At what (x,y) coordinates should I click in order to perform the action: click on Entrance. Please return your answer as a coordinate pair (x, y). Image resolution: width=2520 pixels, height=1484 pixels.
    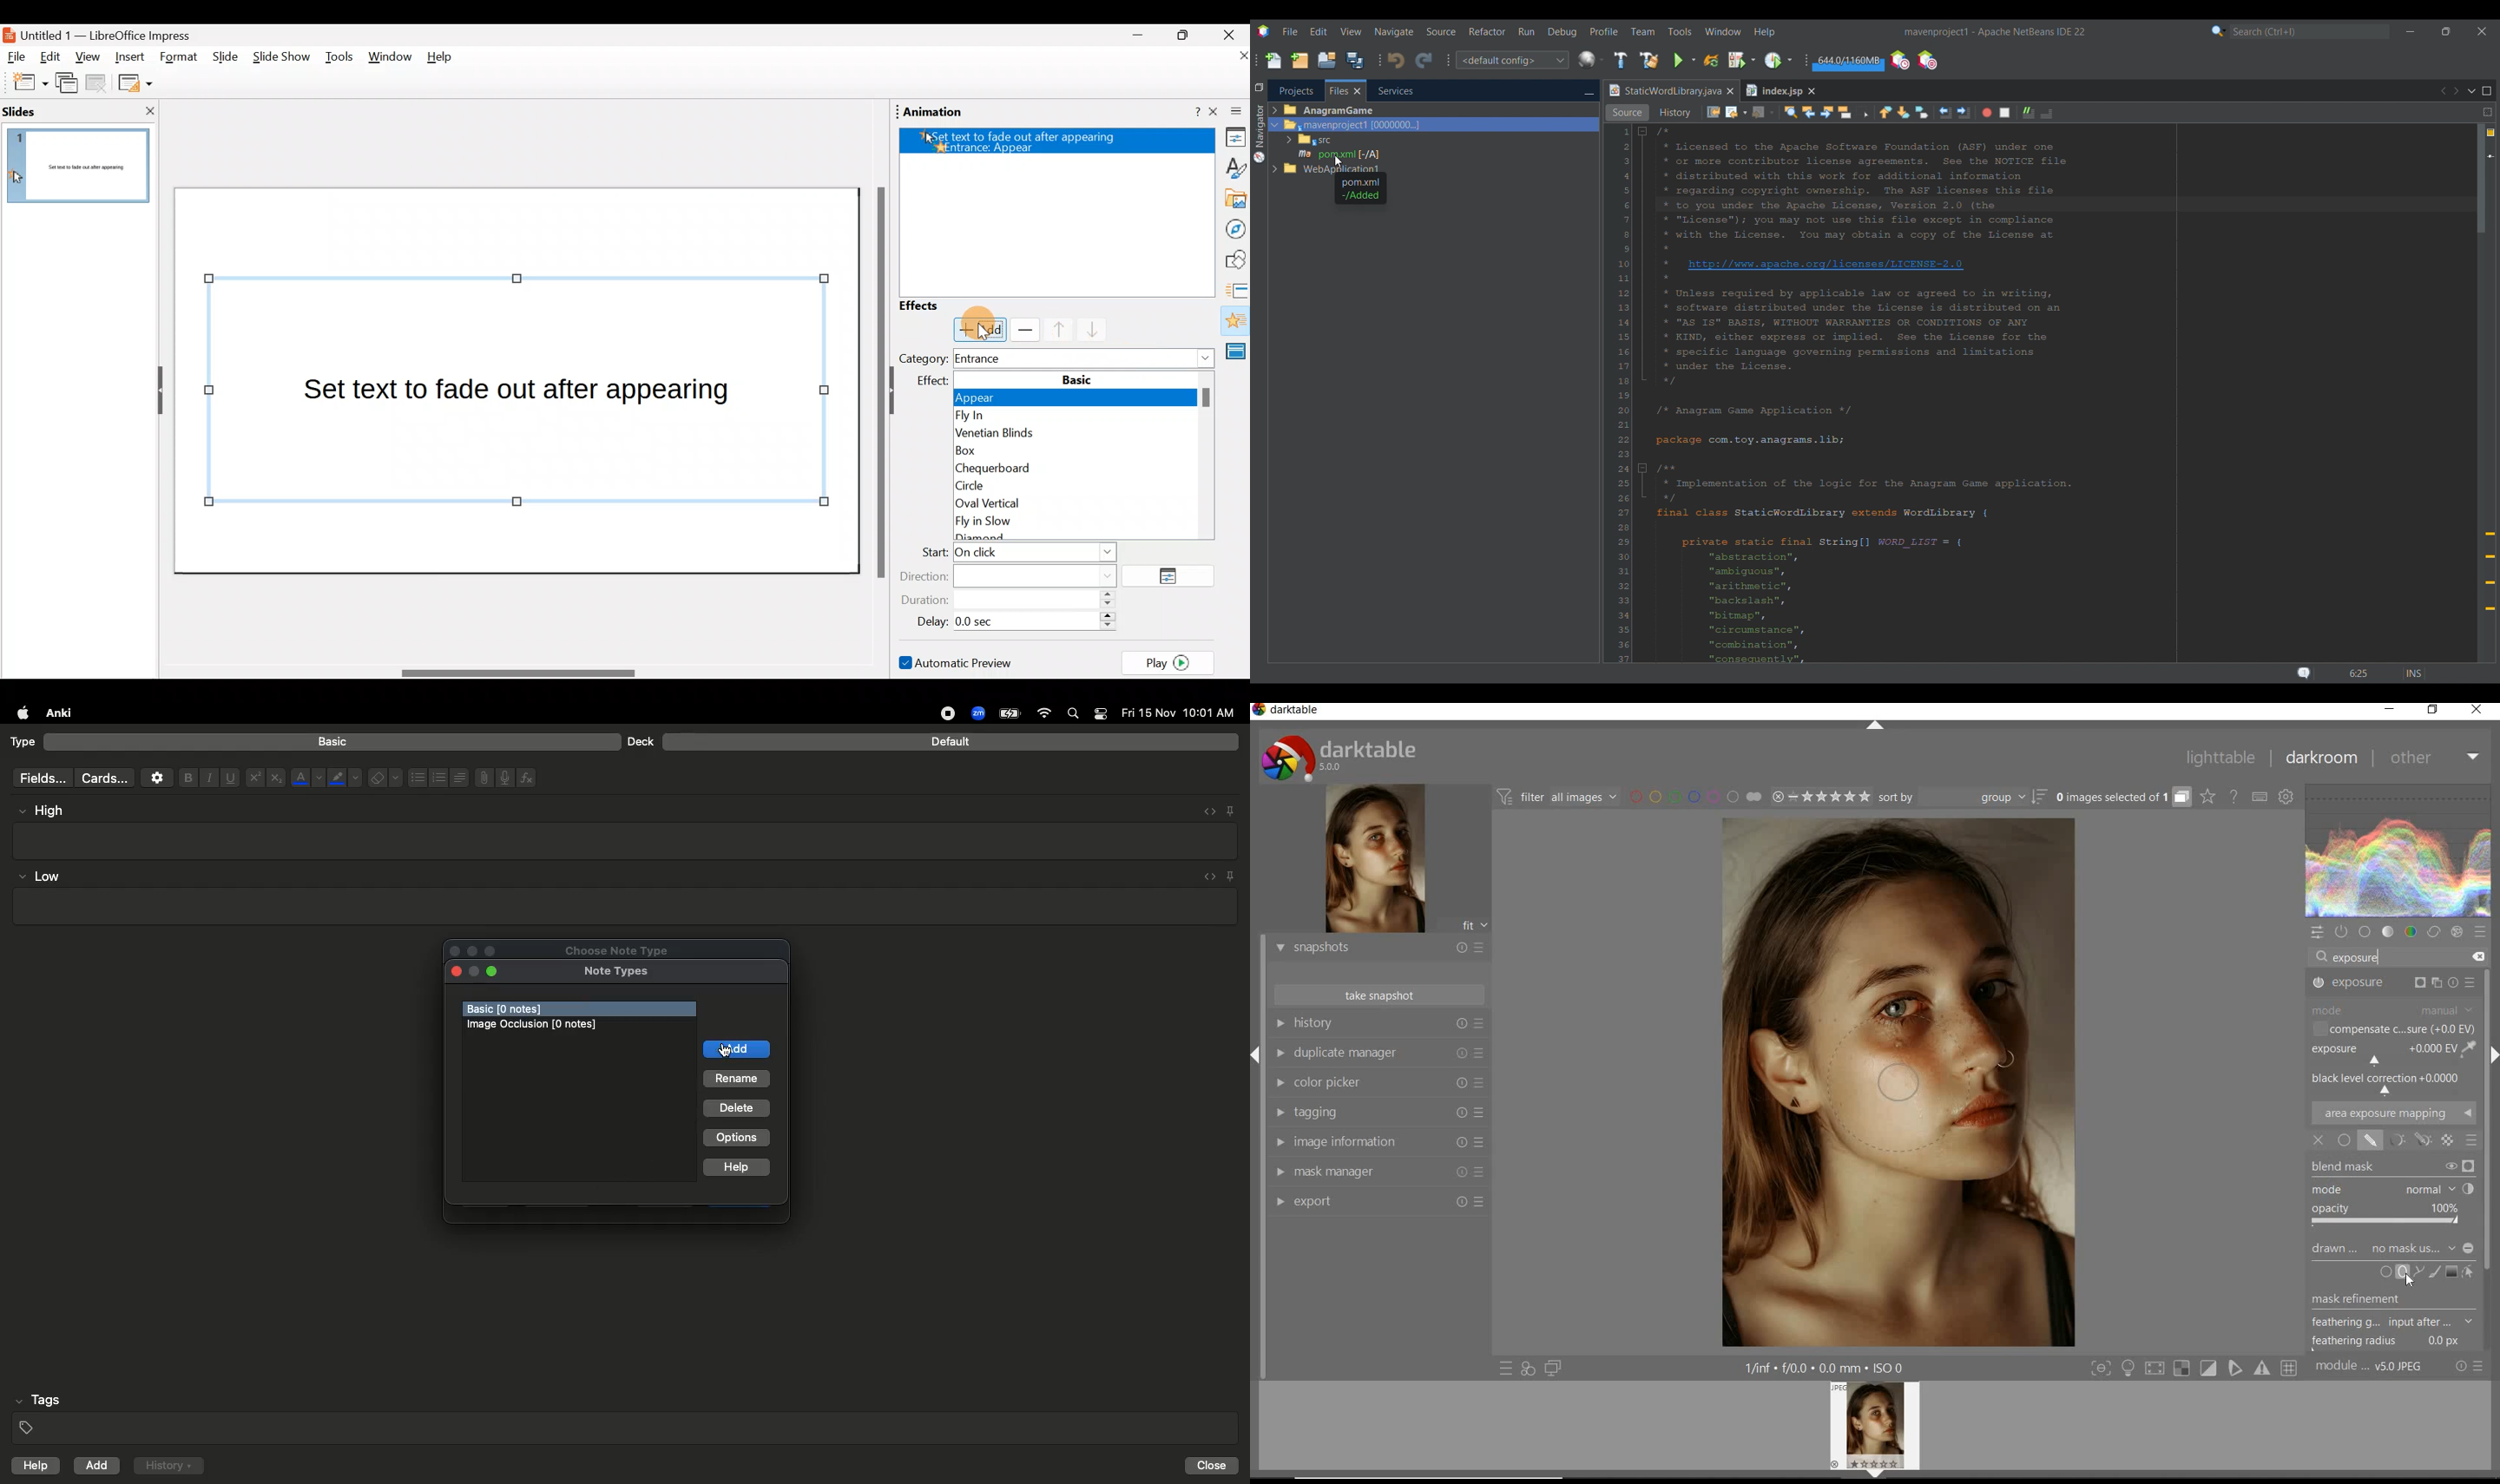
    Looking at the image, I should click on (1086, 358).